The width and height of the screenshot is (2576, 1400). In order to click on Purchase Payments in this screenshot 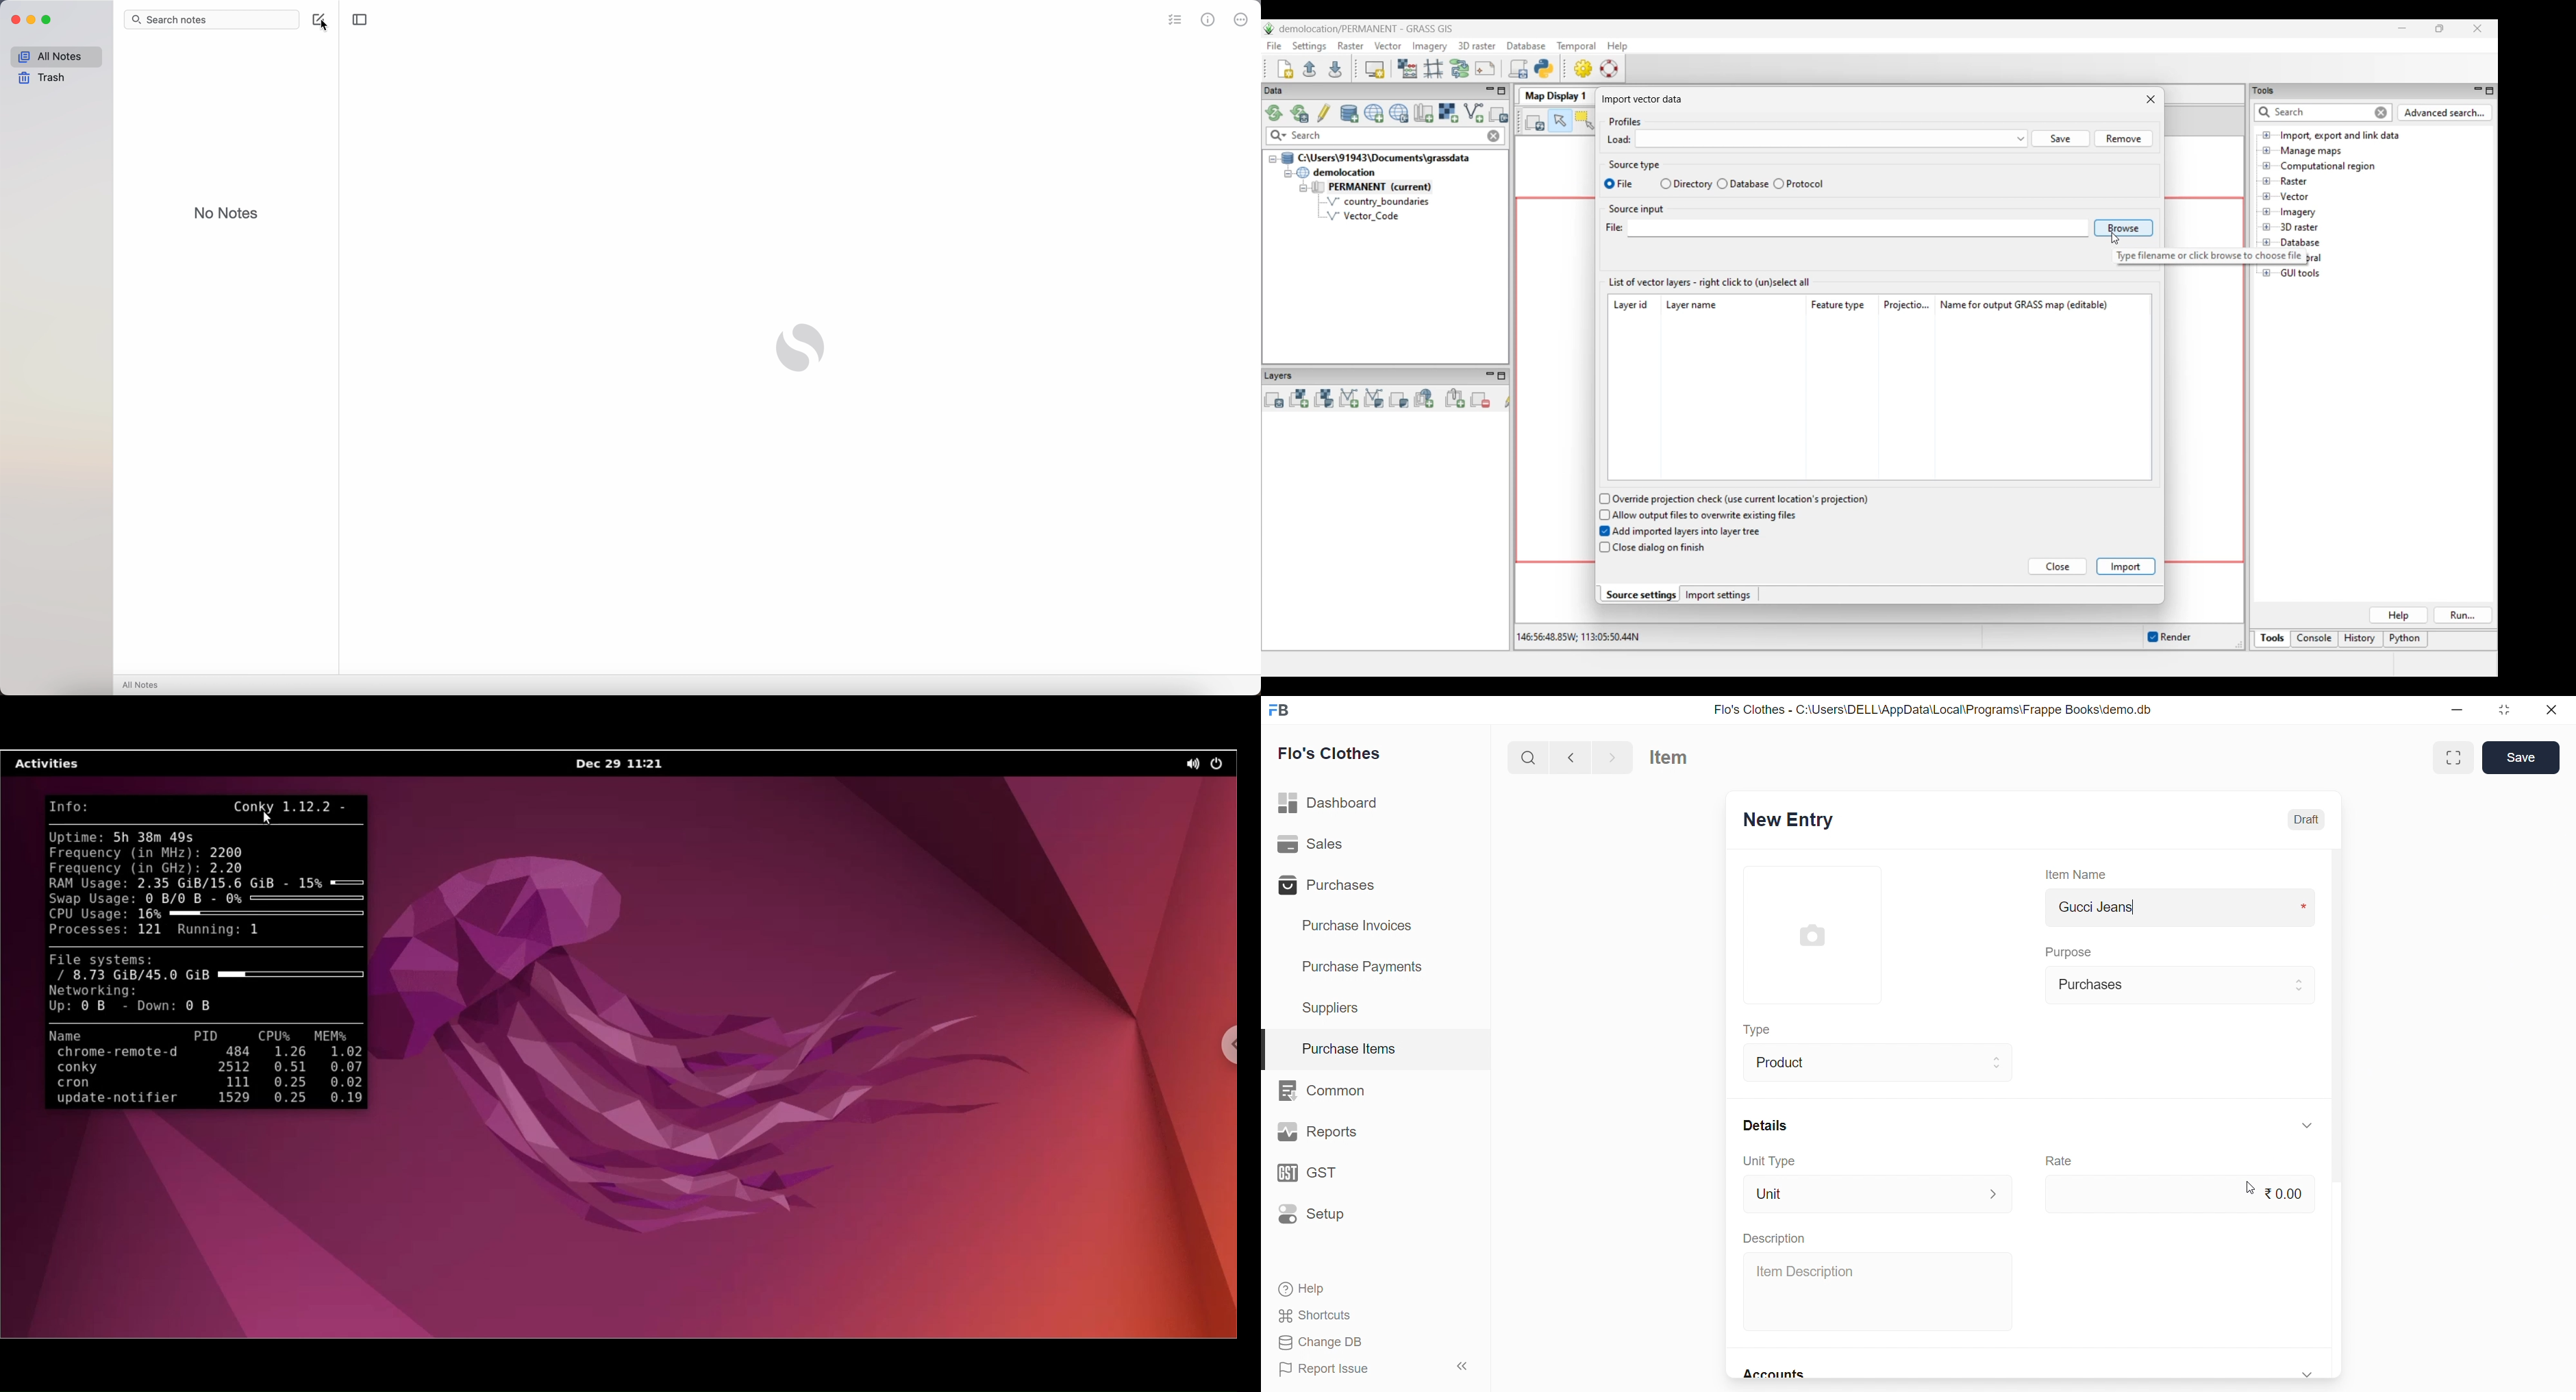, I will do `click(1367, 967)`.